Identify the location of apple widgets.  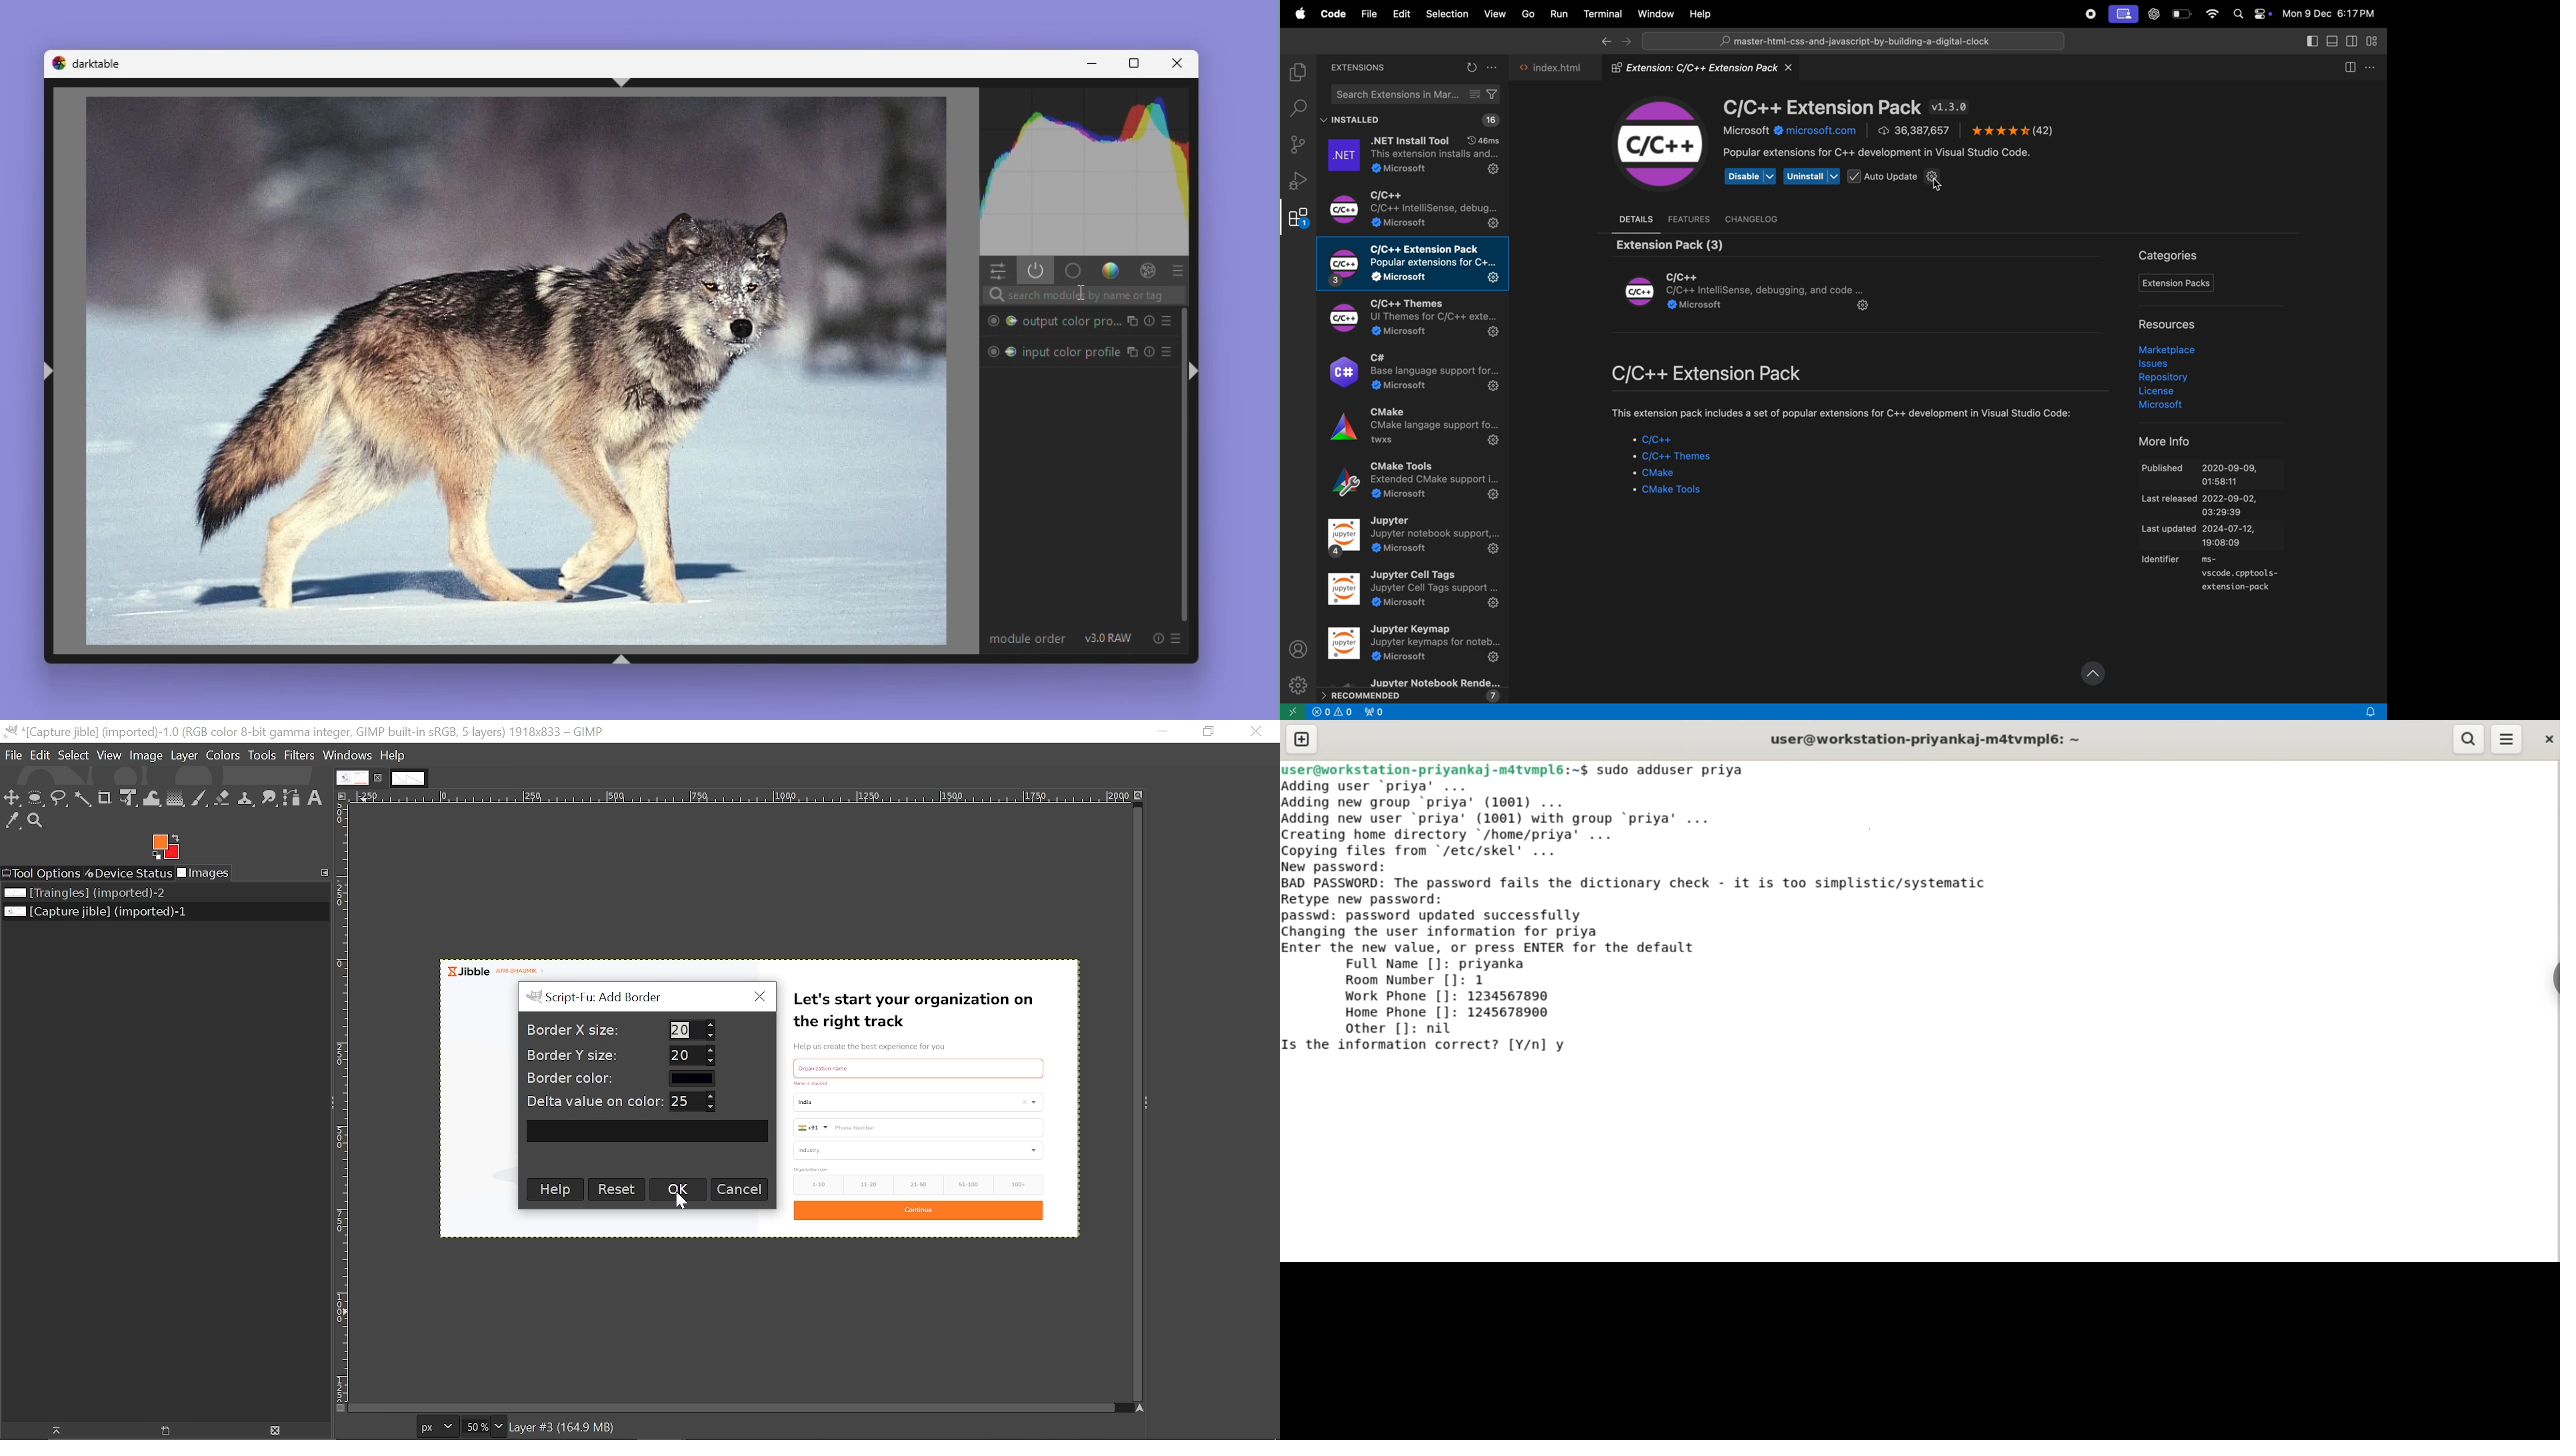
(2252, 13).